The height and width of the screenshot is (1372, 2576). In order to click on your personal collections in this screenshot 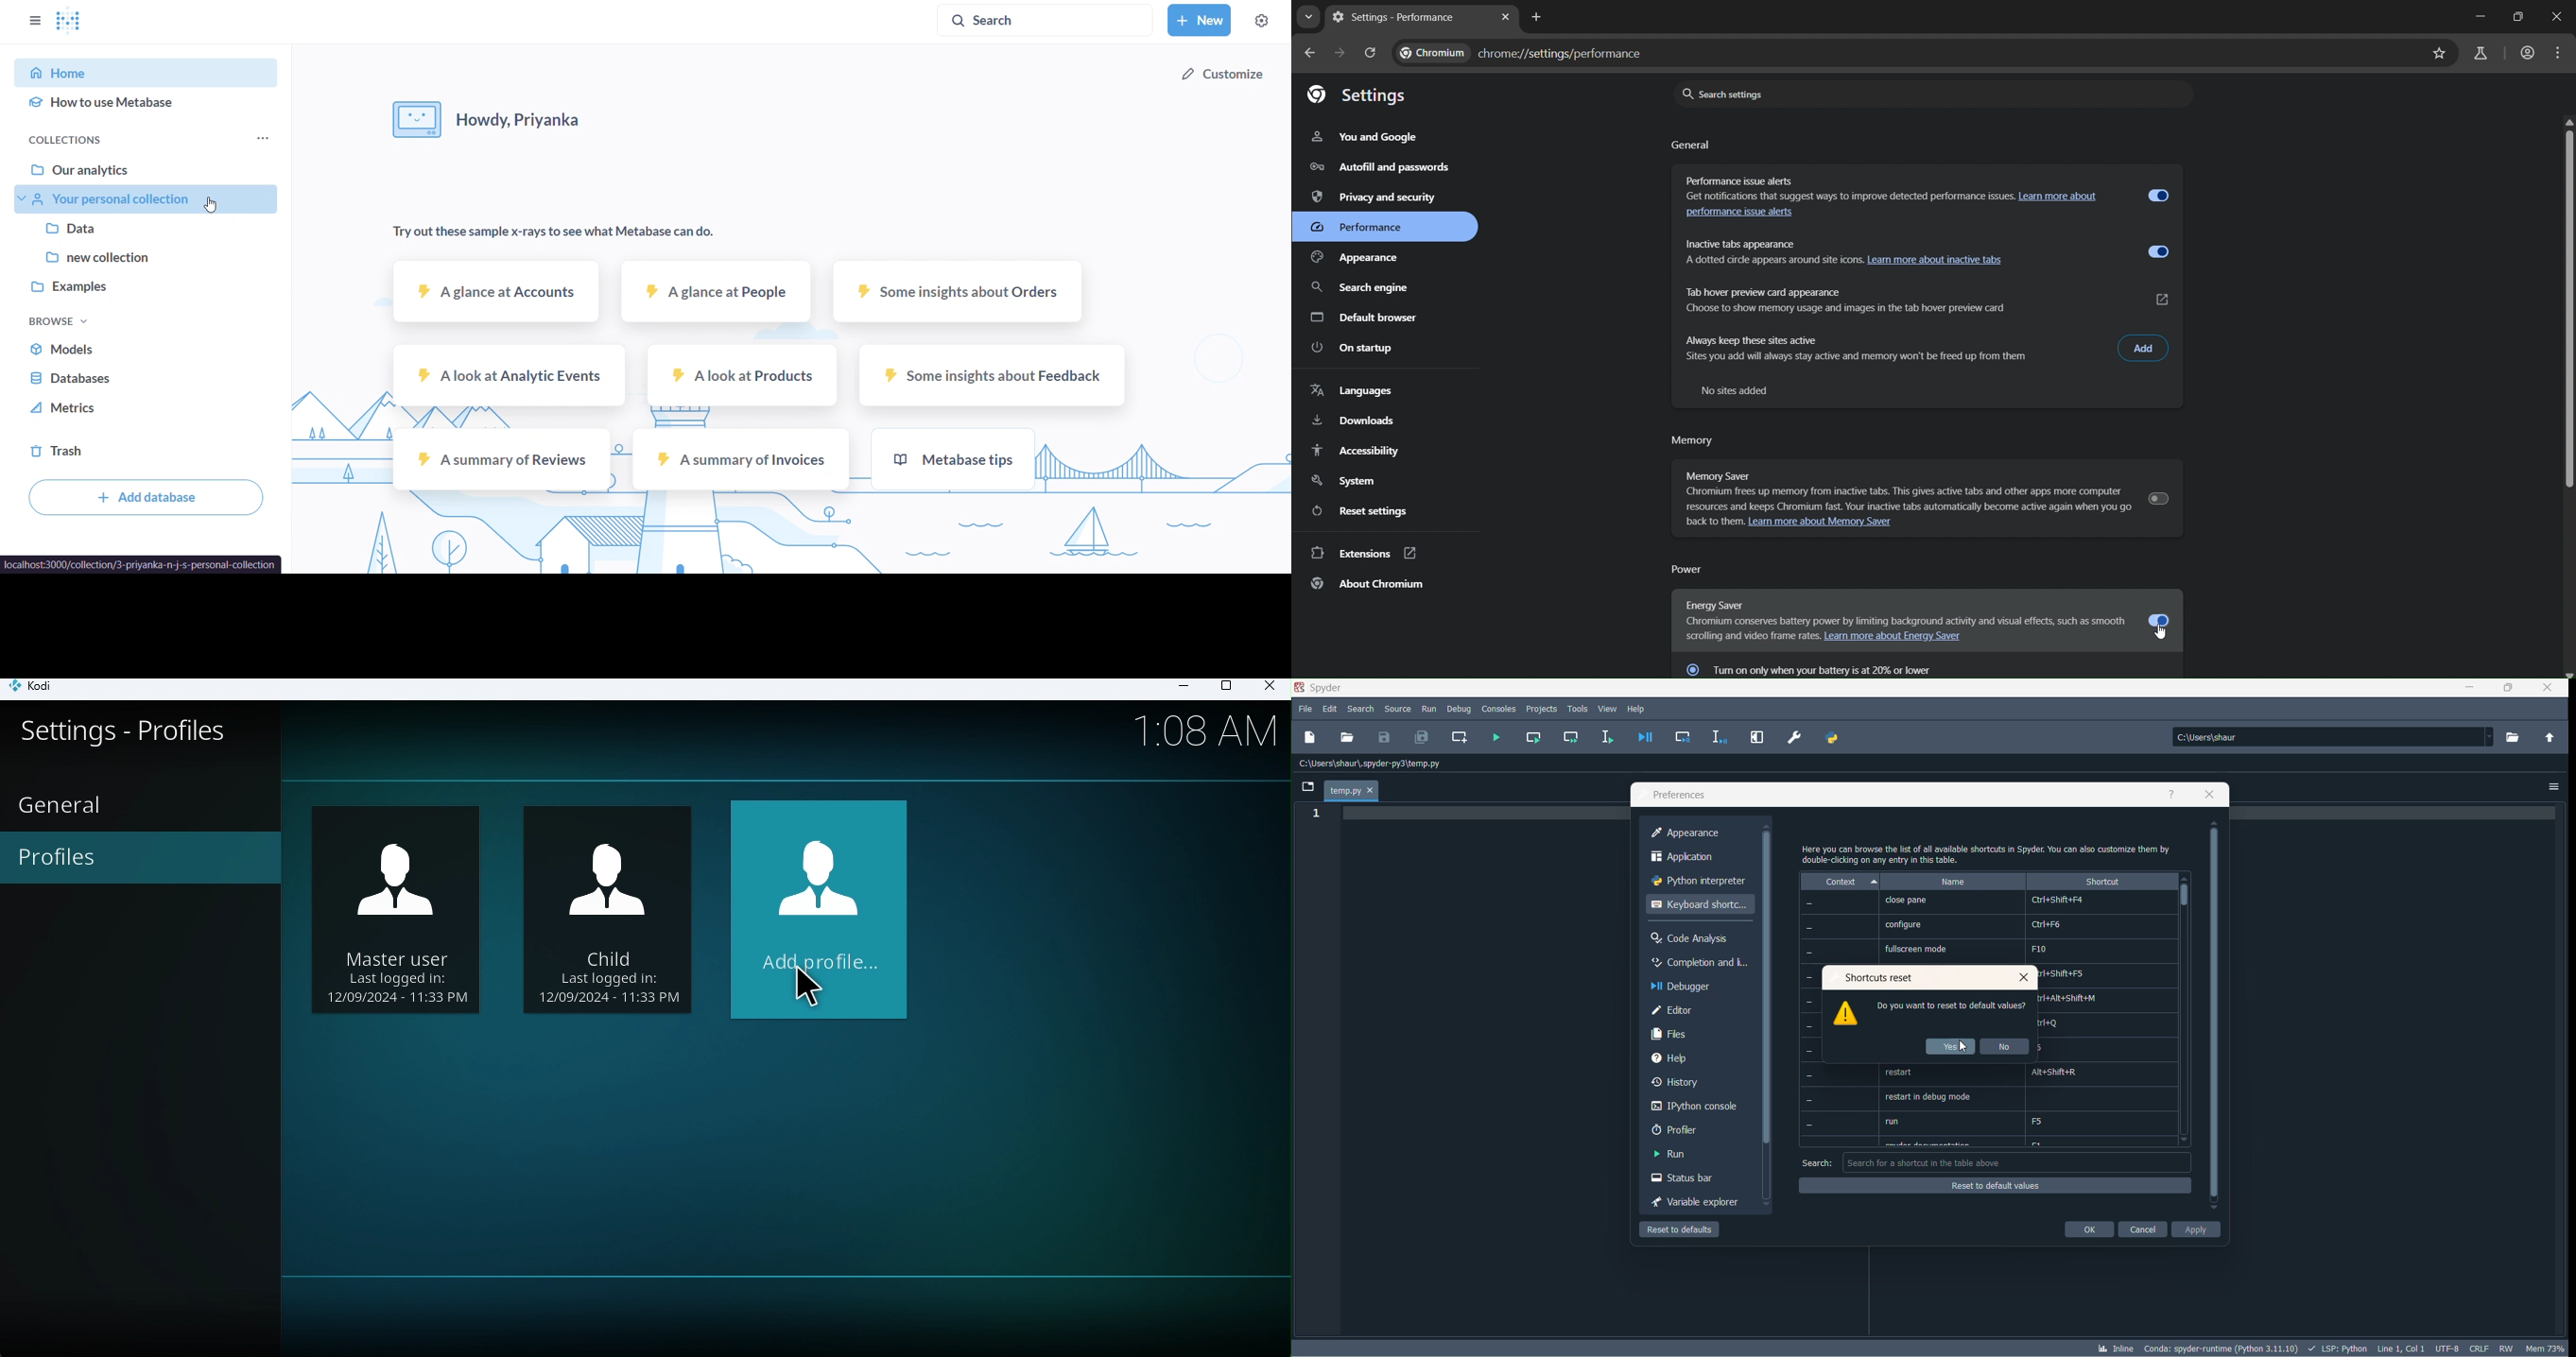, I will do `click(149, 200)`.